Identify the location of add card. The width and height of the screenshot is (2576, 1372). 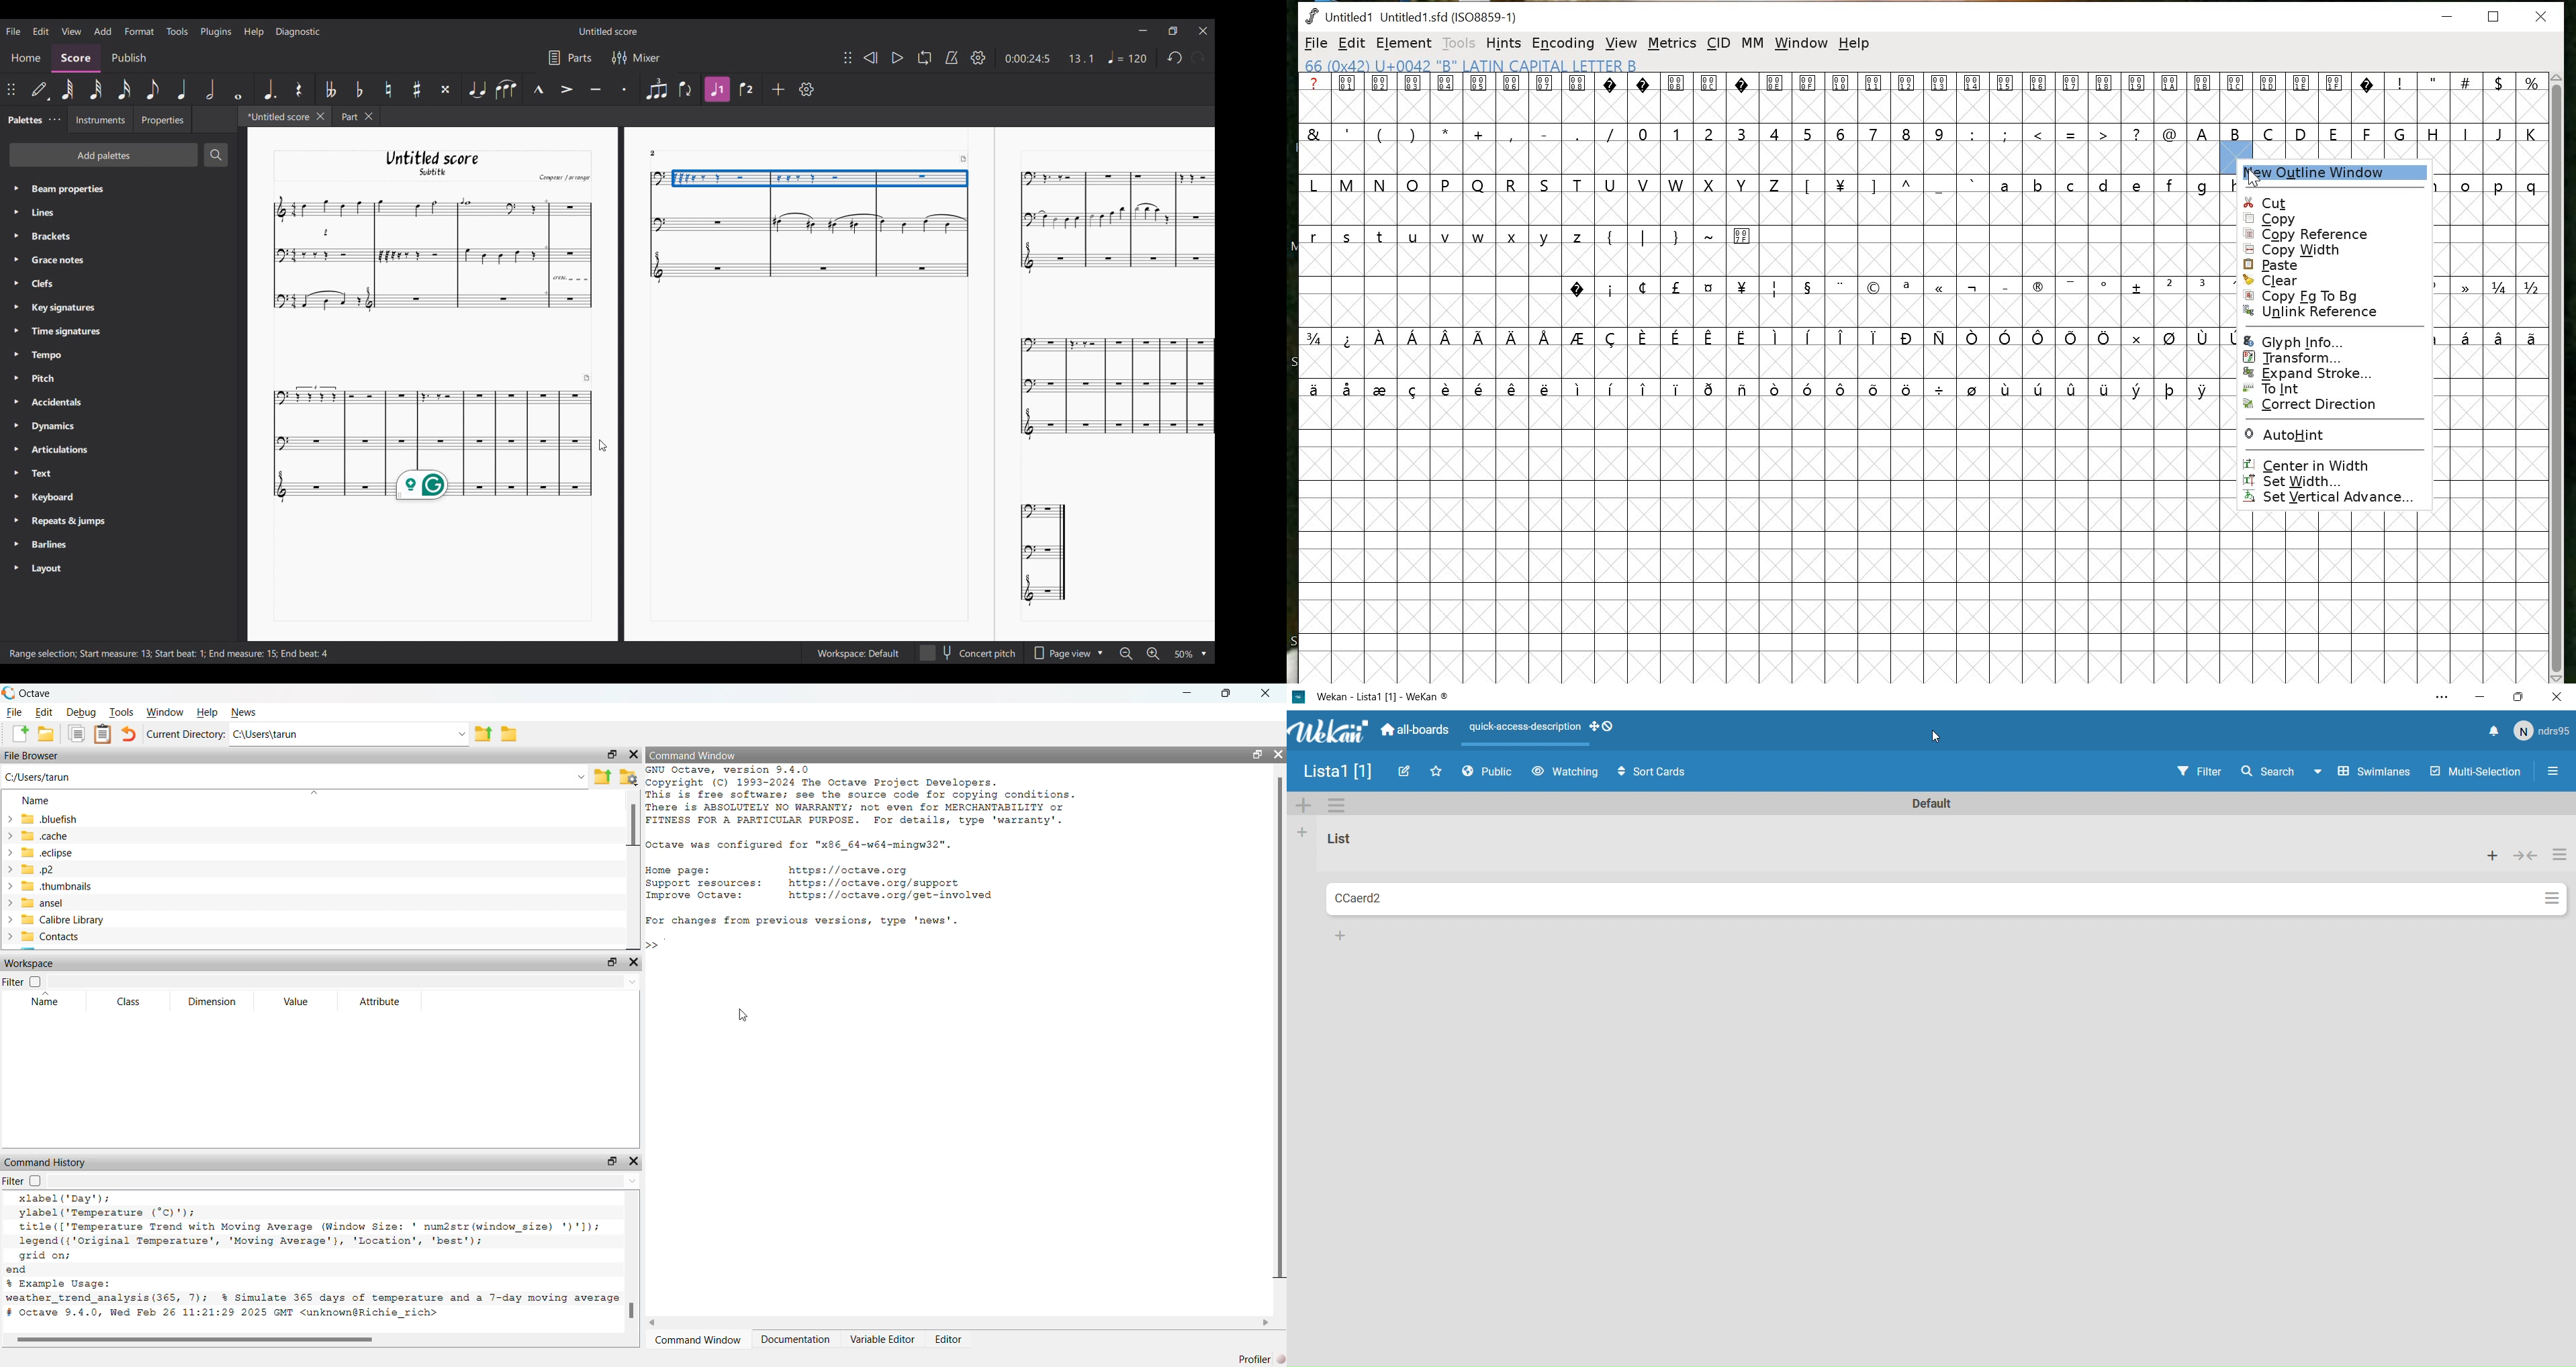
(1340, 937).